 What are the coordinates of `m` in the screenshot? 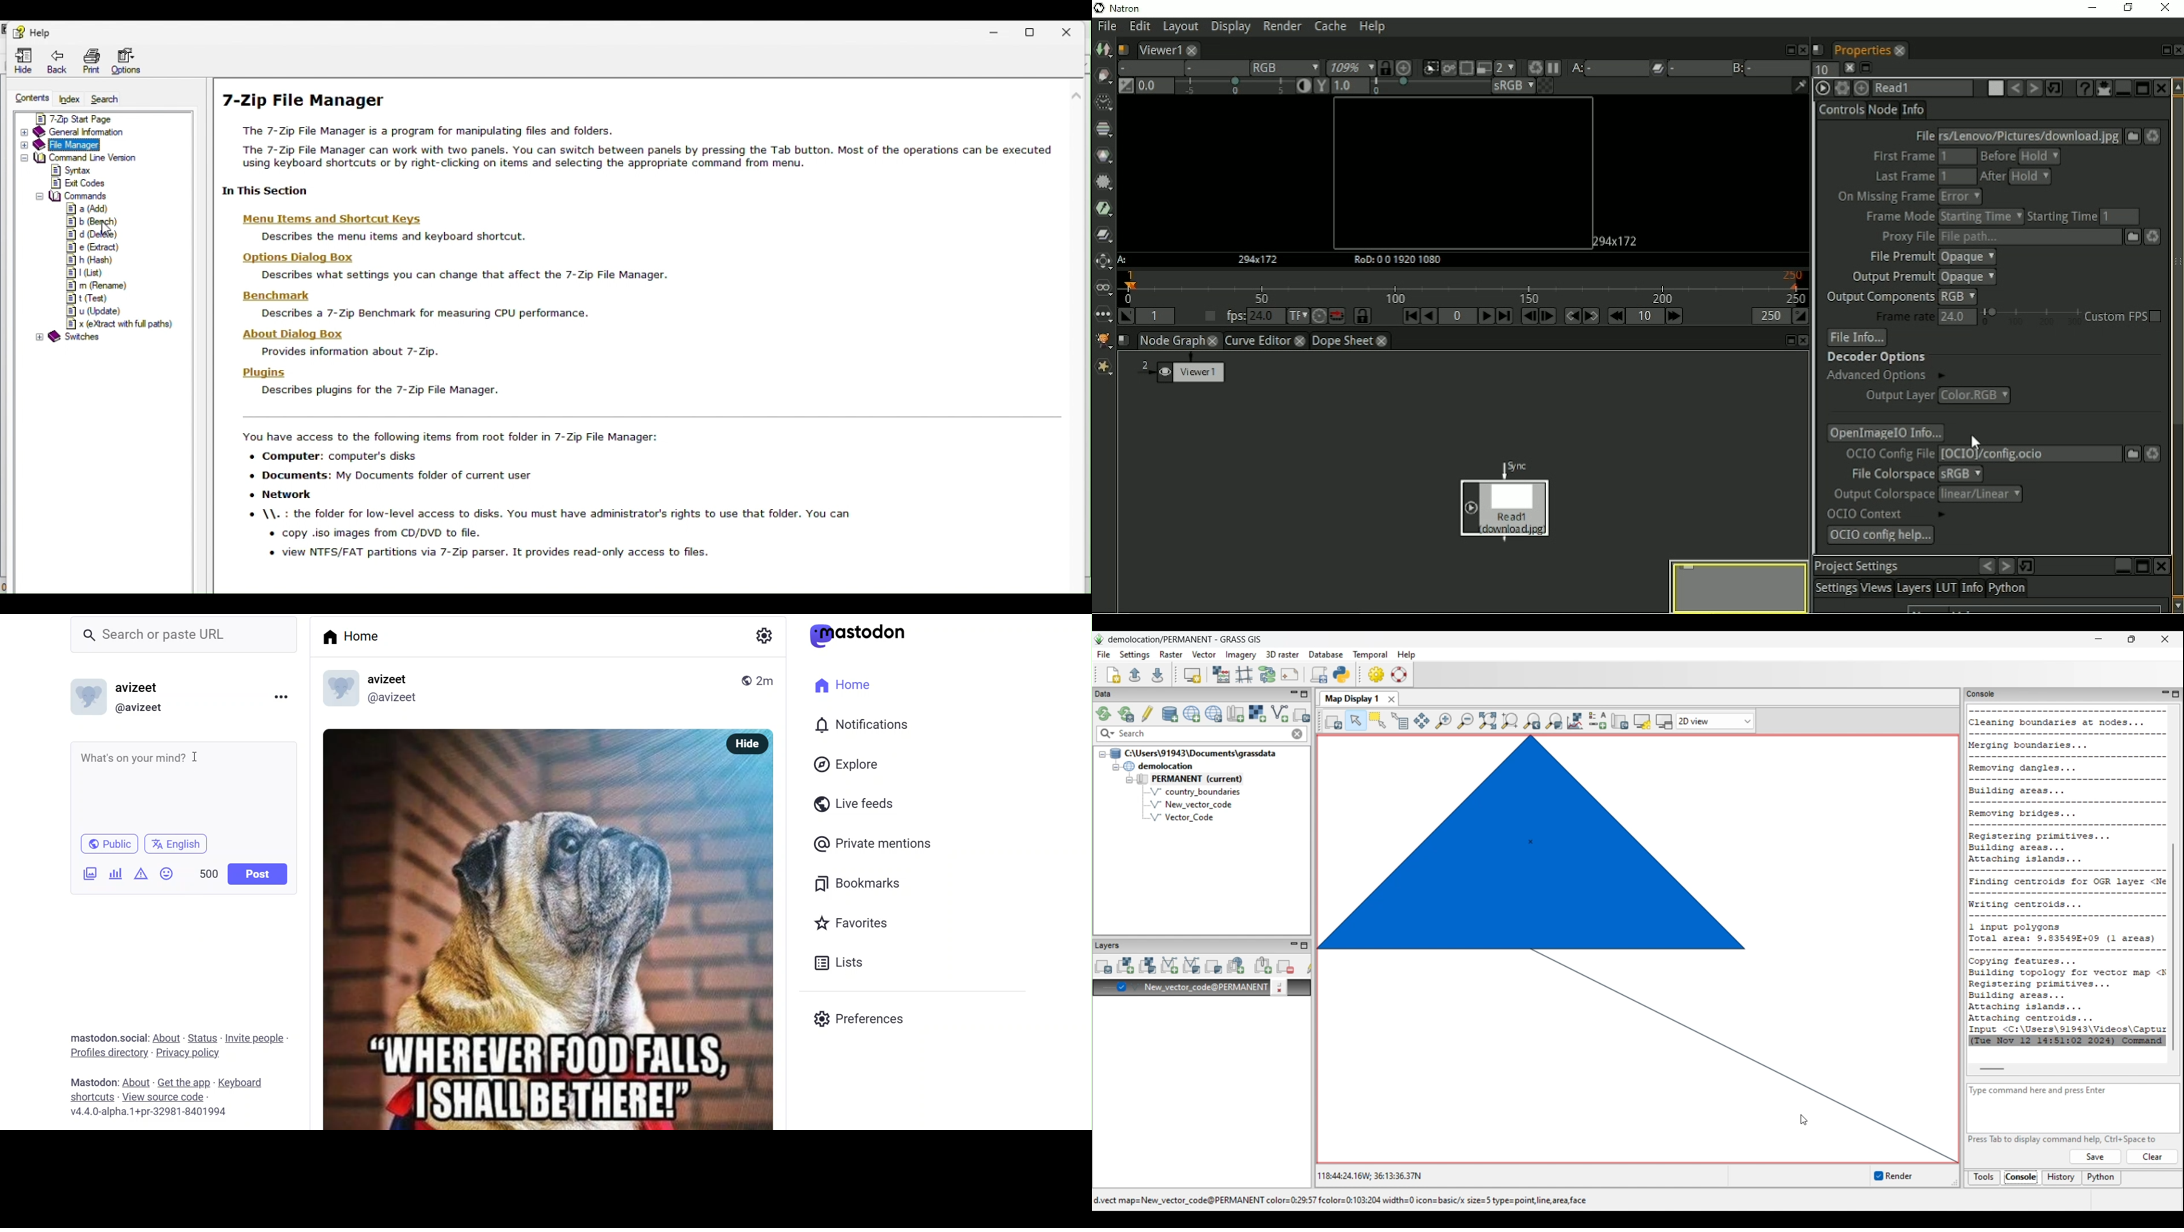 It's located at (100, 287).